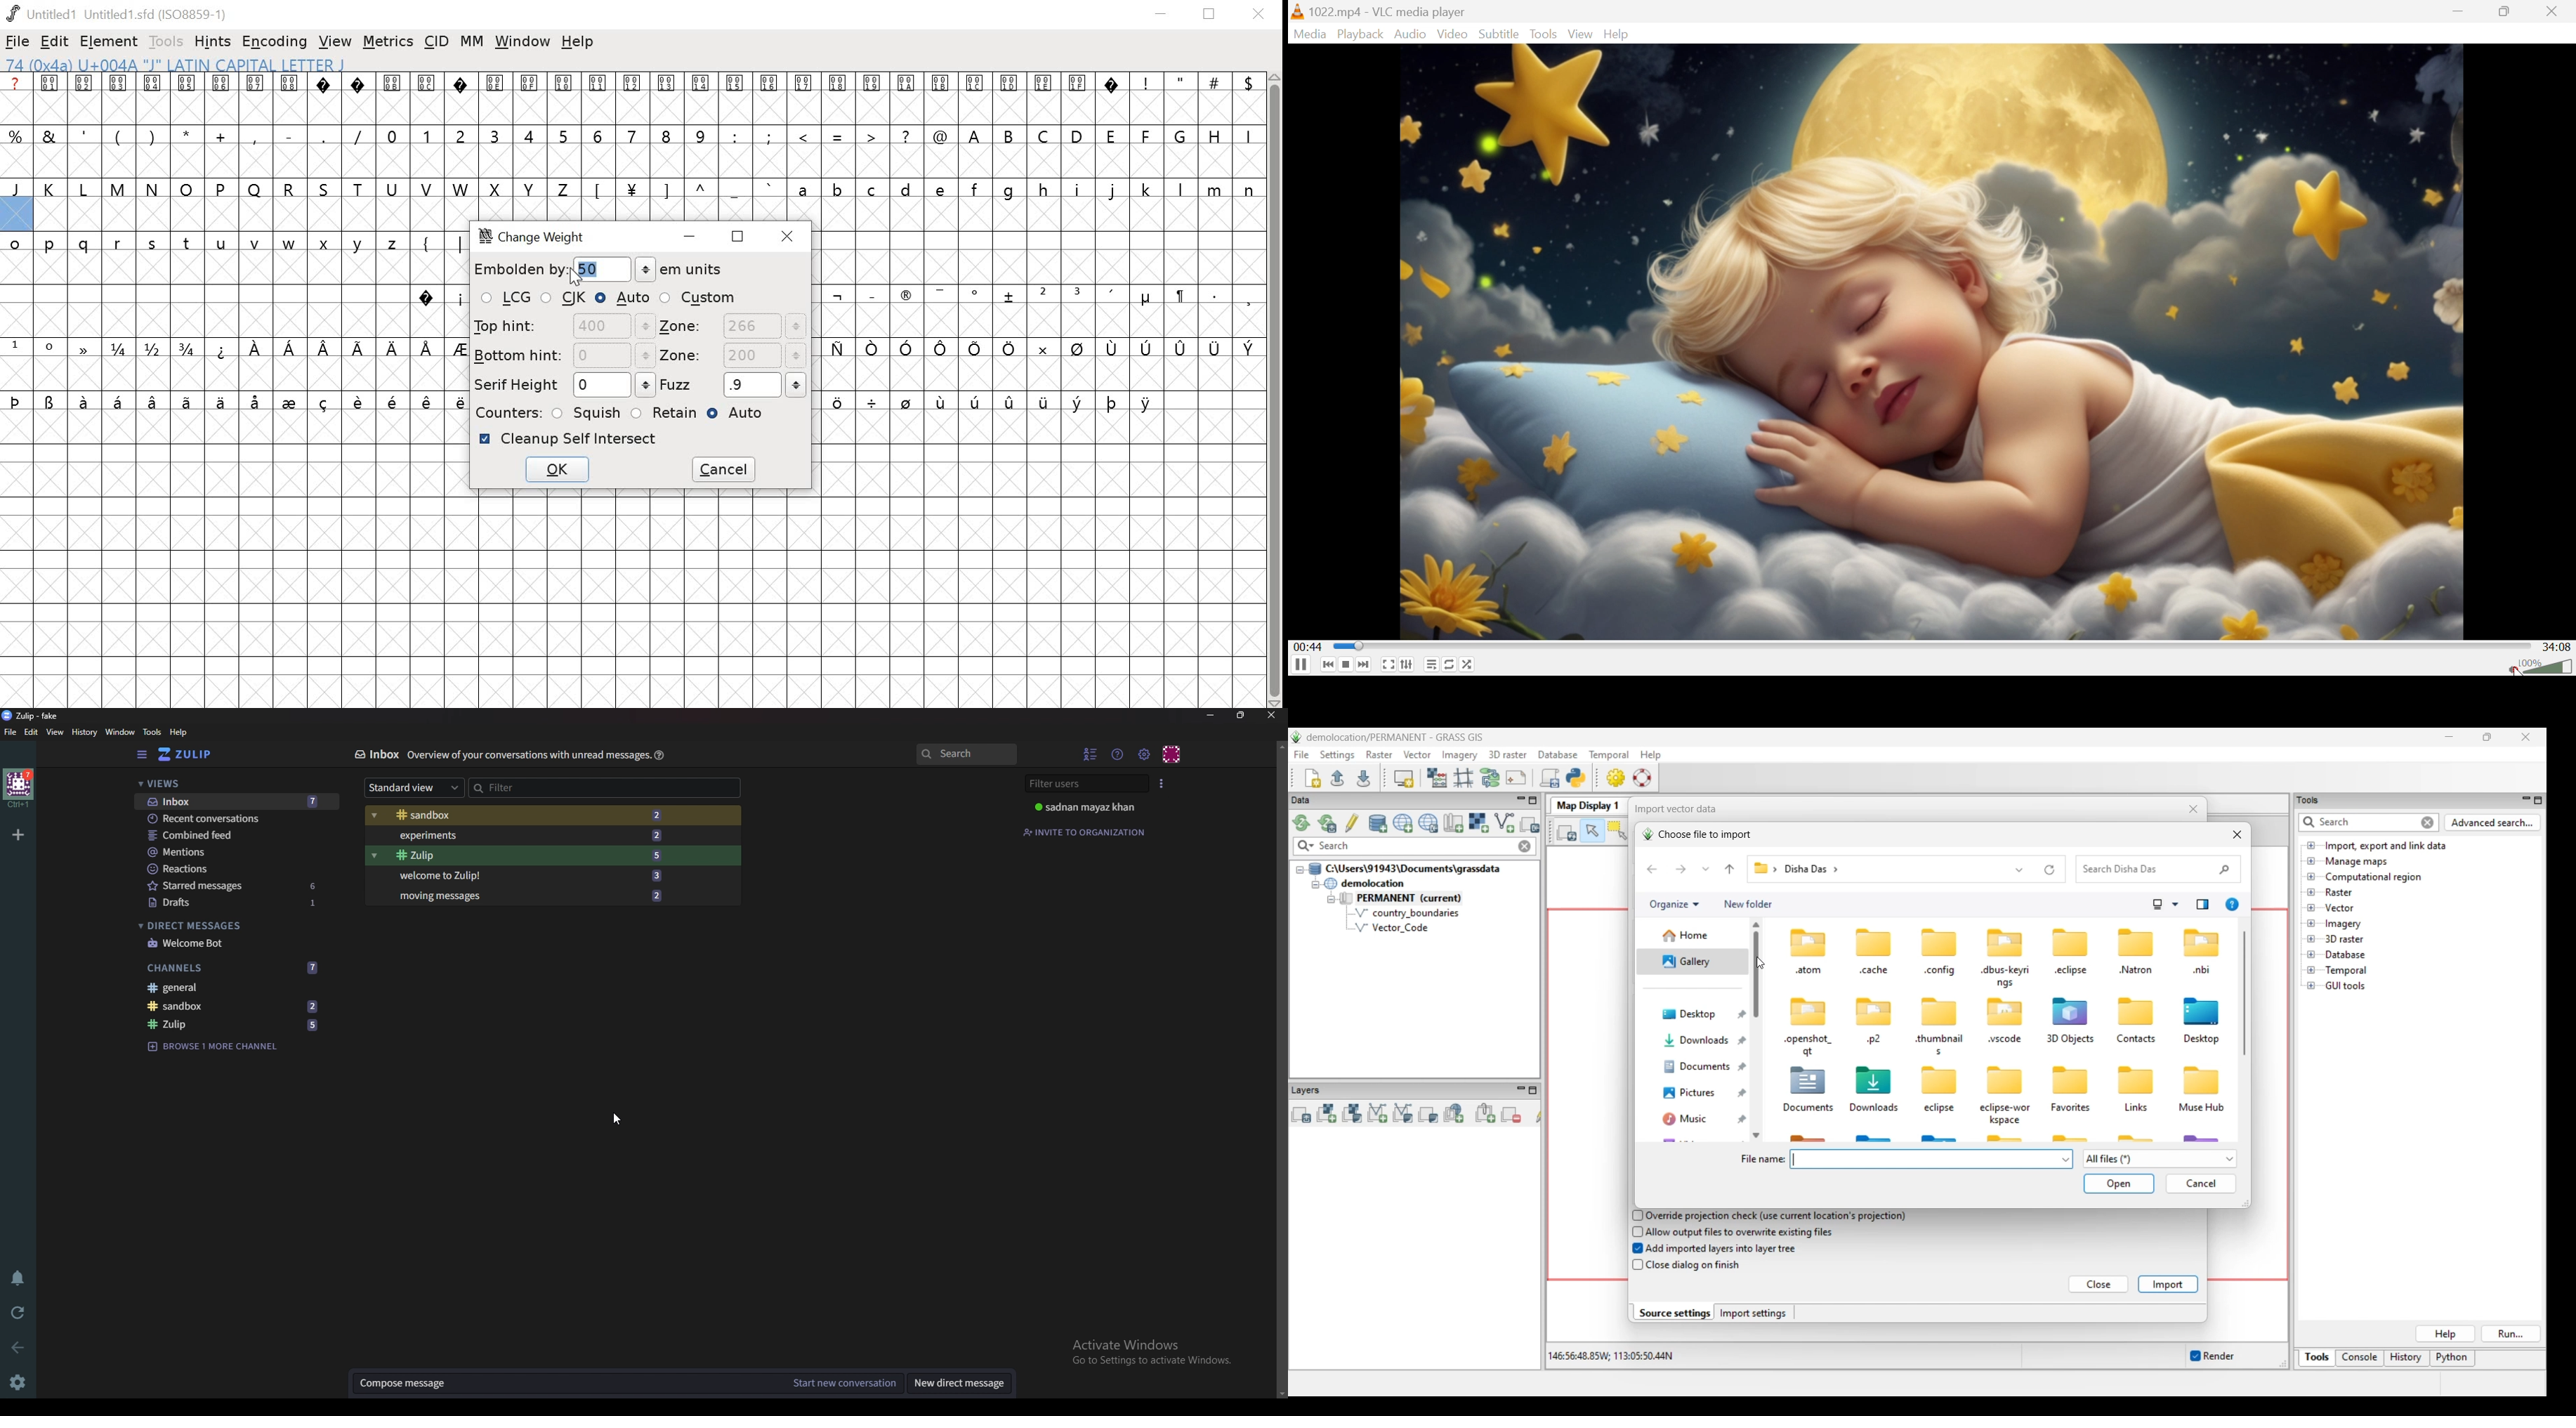 The image size is (2576, 1428). Describe the element at coordinates (2204, 1040) in the screenshot. I see `Desktop` at that location.